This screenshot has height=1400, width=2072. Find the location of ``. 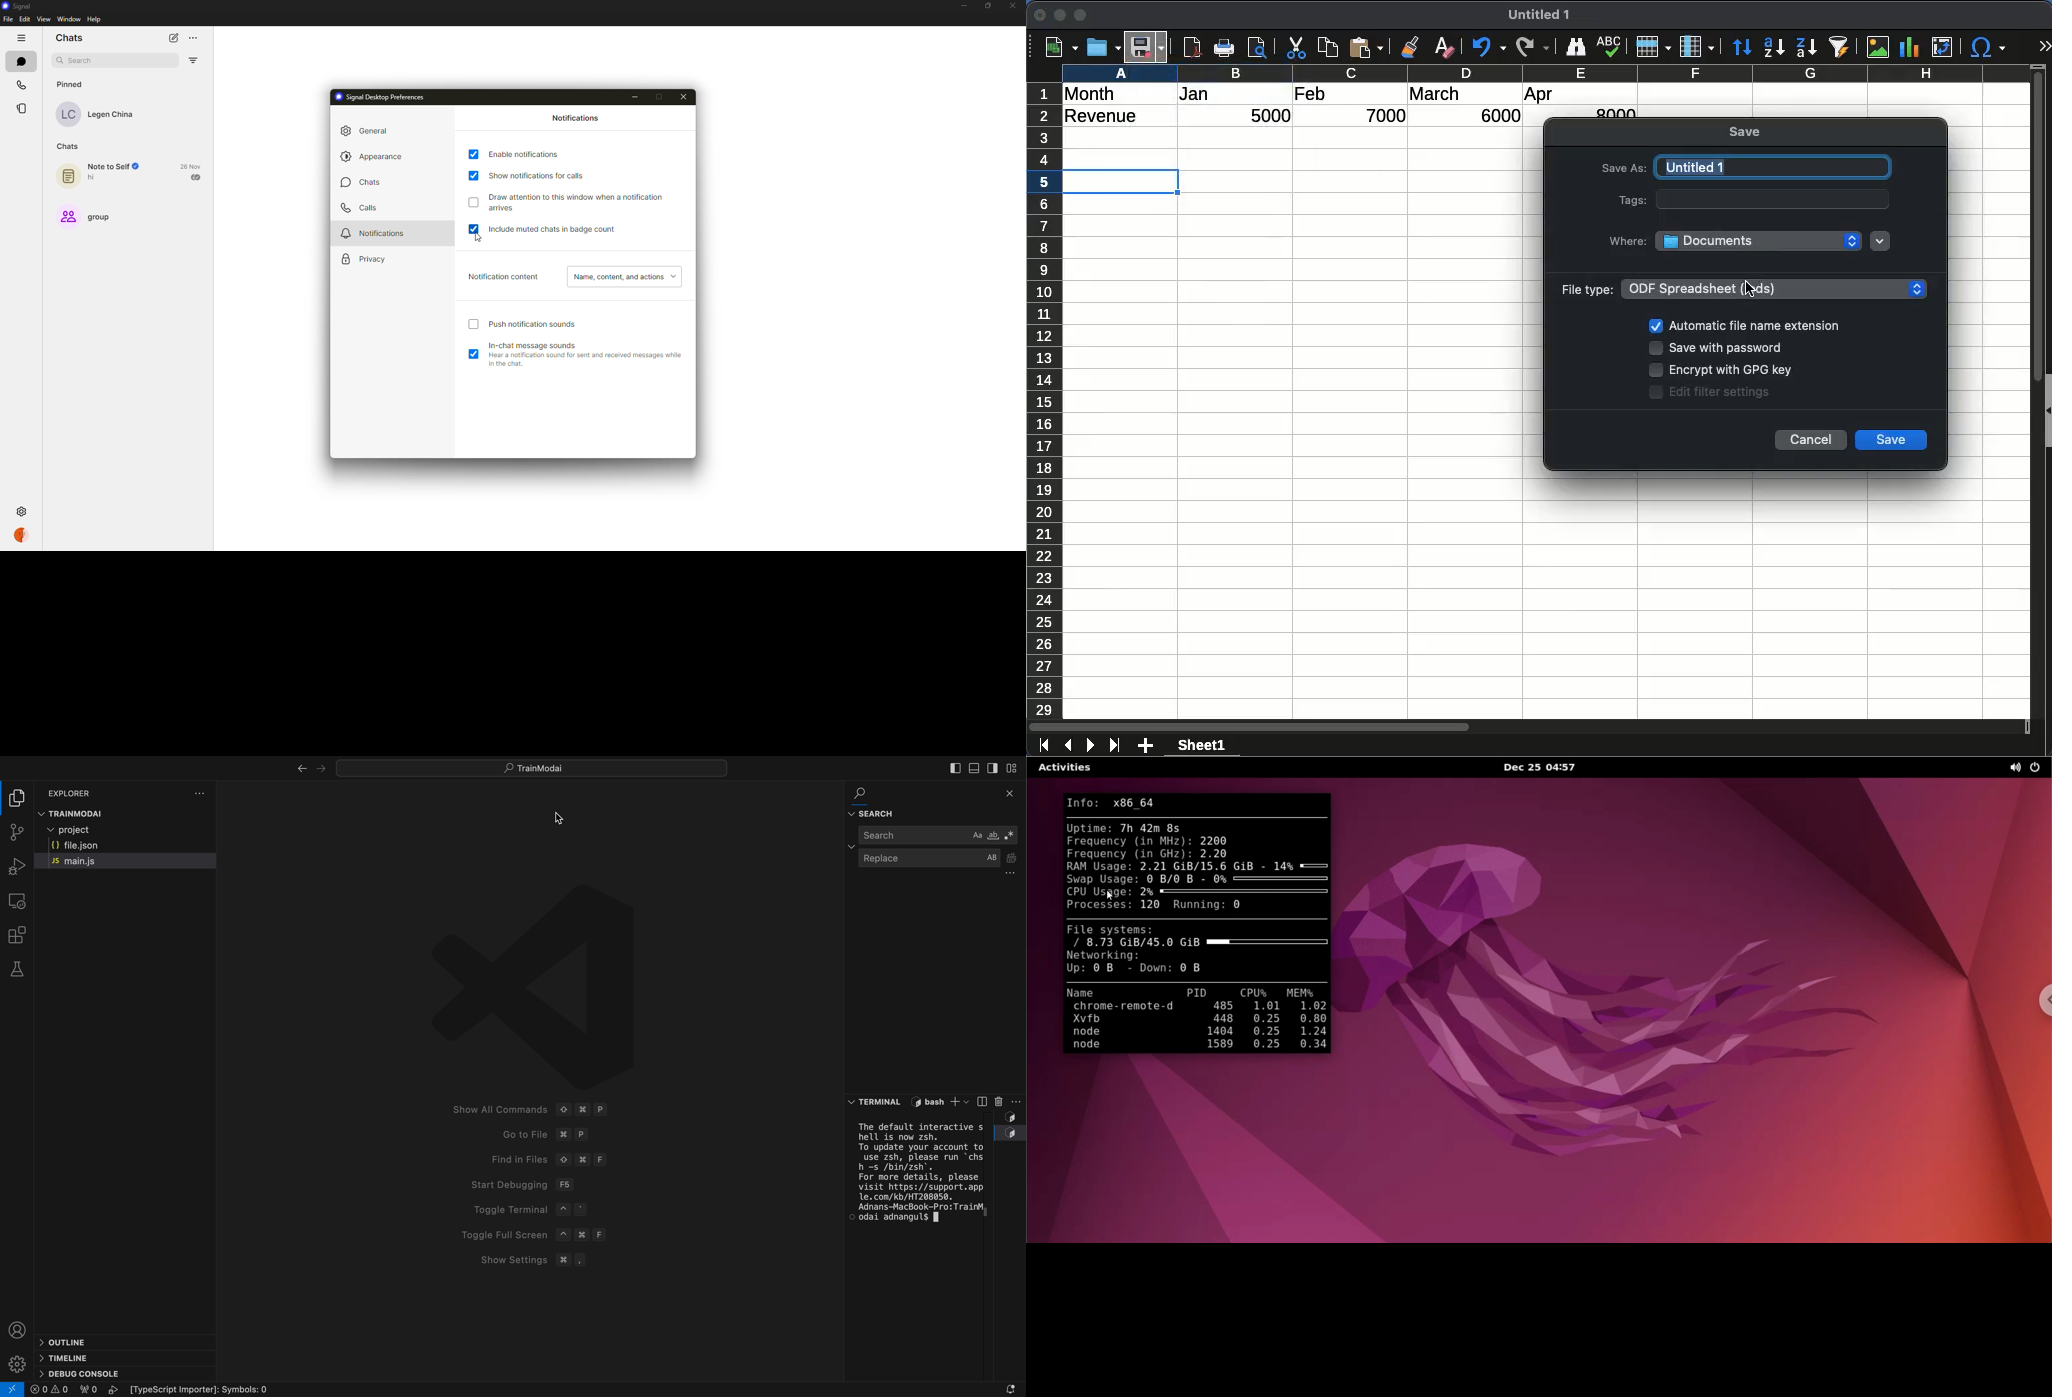

 is located at coordinates (212, 1387).